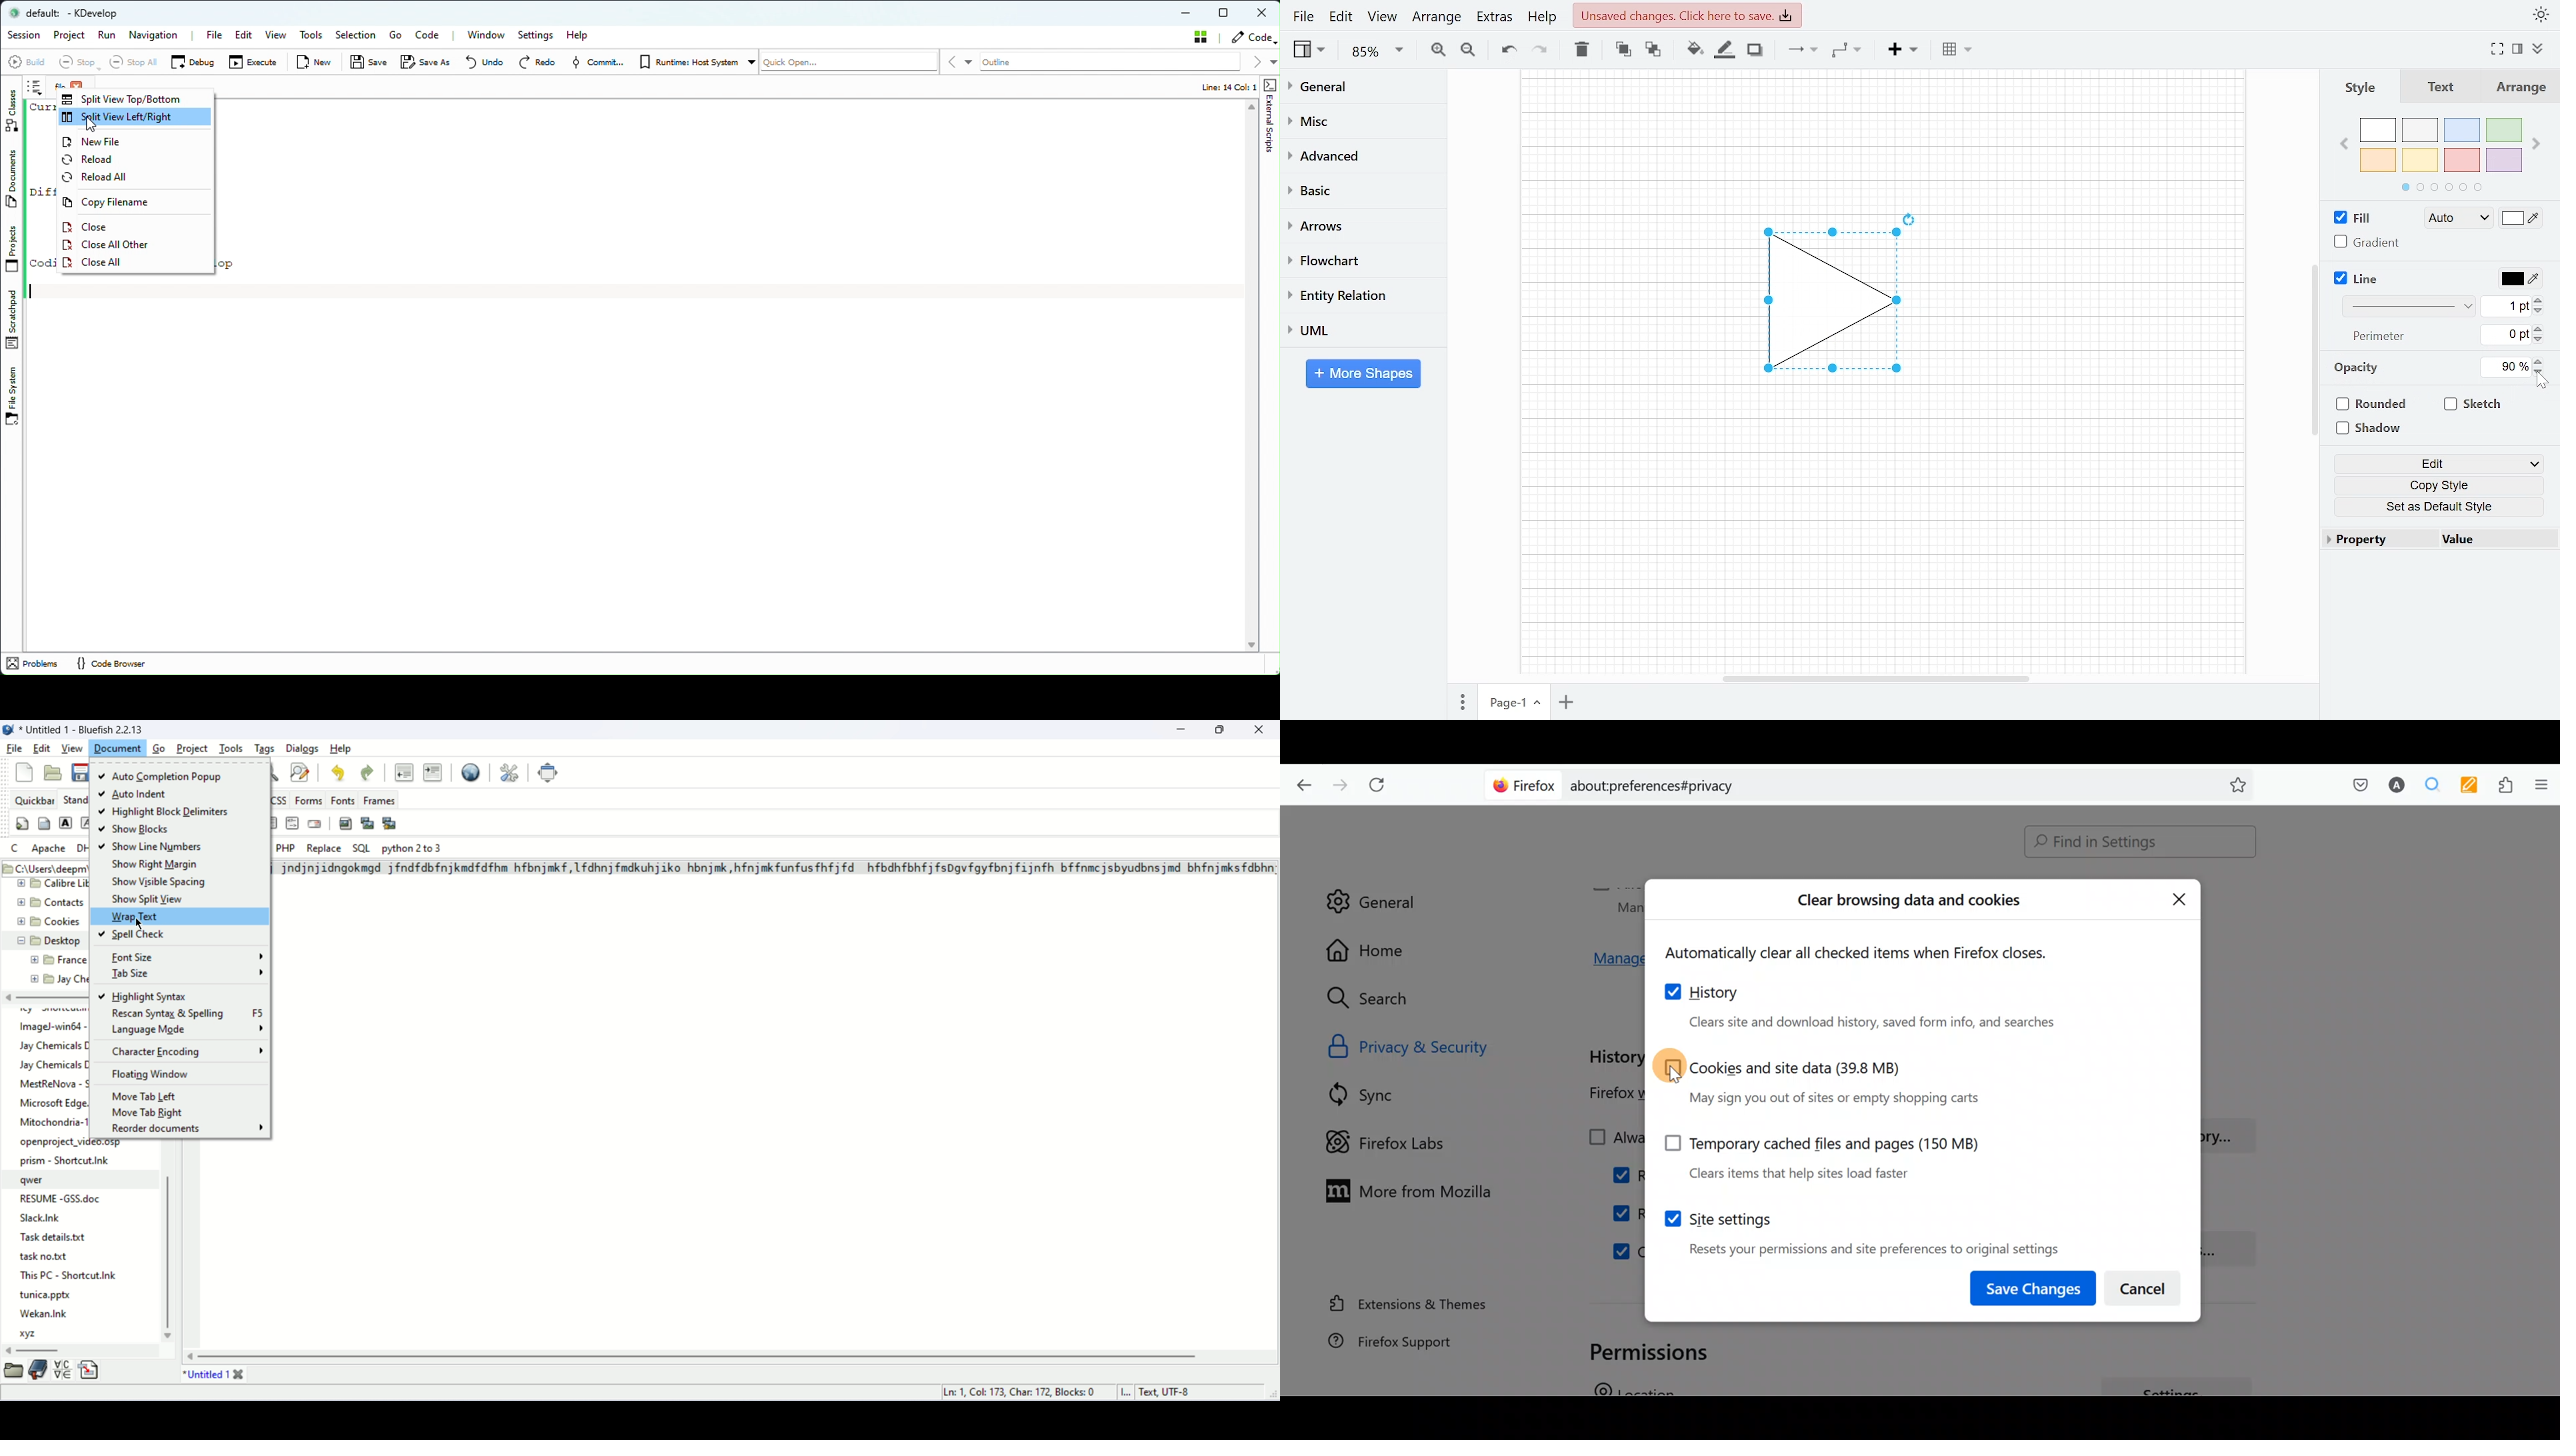 The image size is (2576, 1456). I want to click on Set as default style, so click(2442, 506).